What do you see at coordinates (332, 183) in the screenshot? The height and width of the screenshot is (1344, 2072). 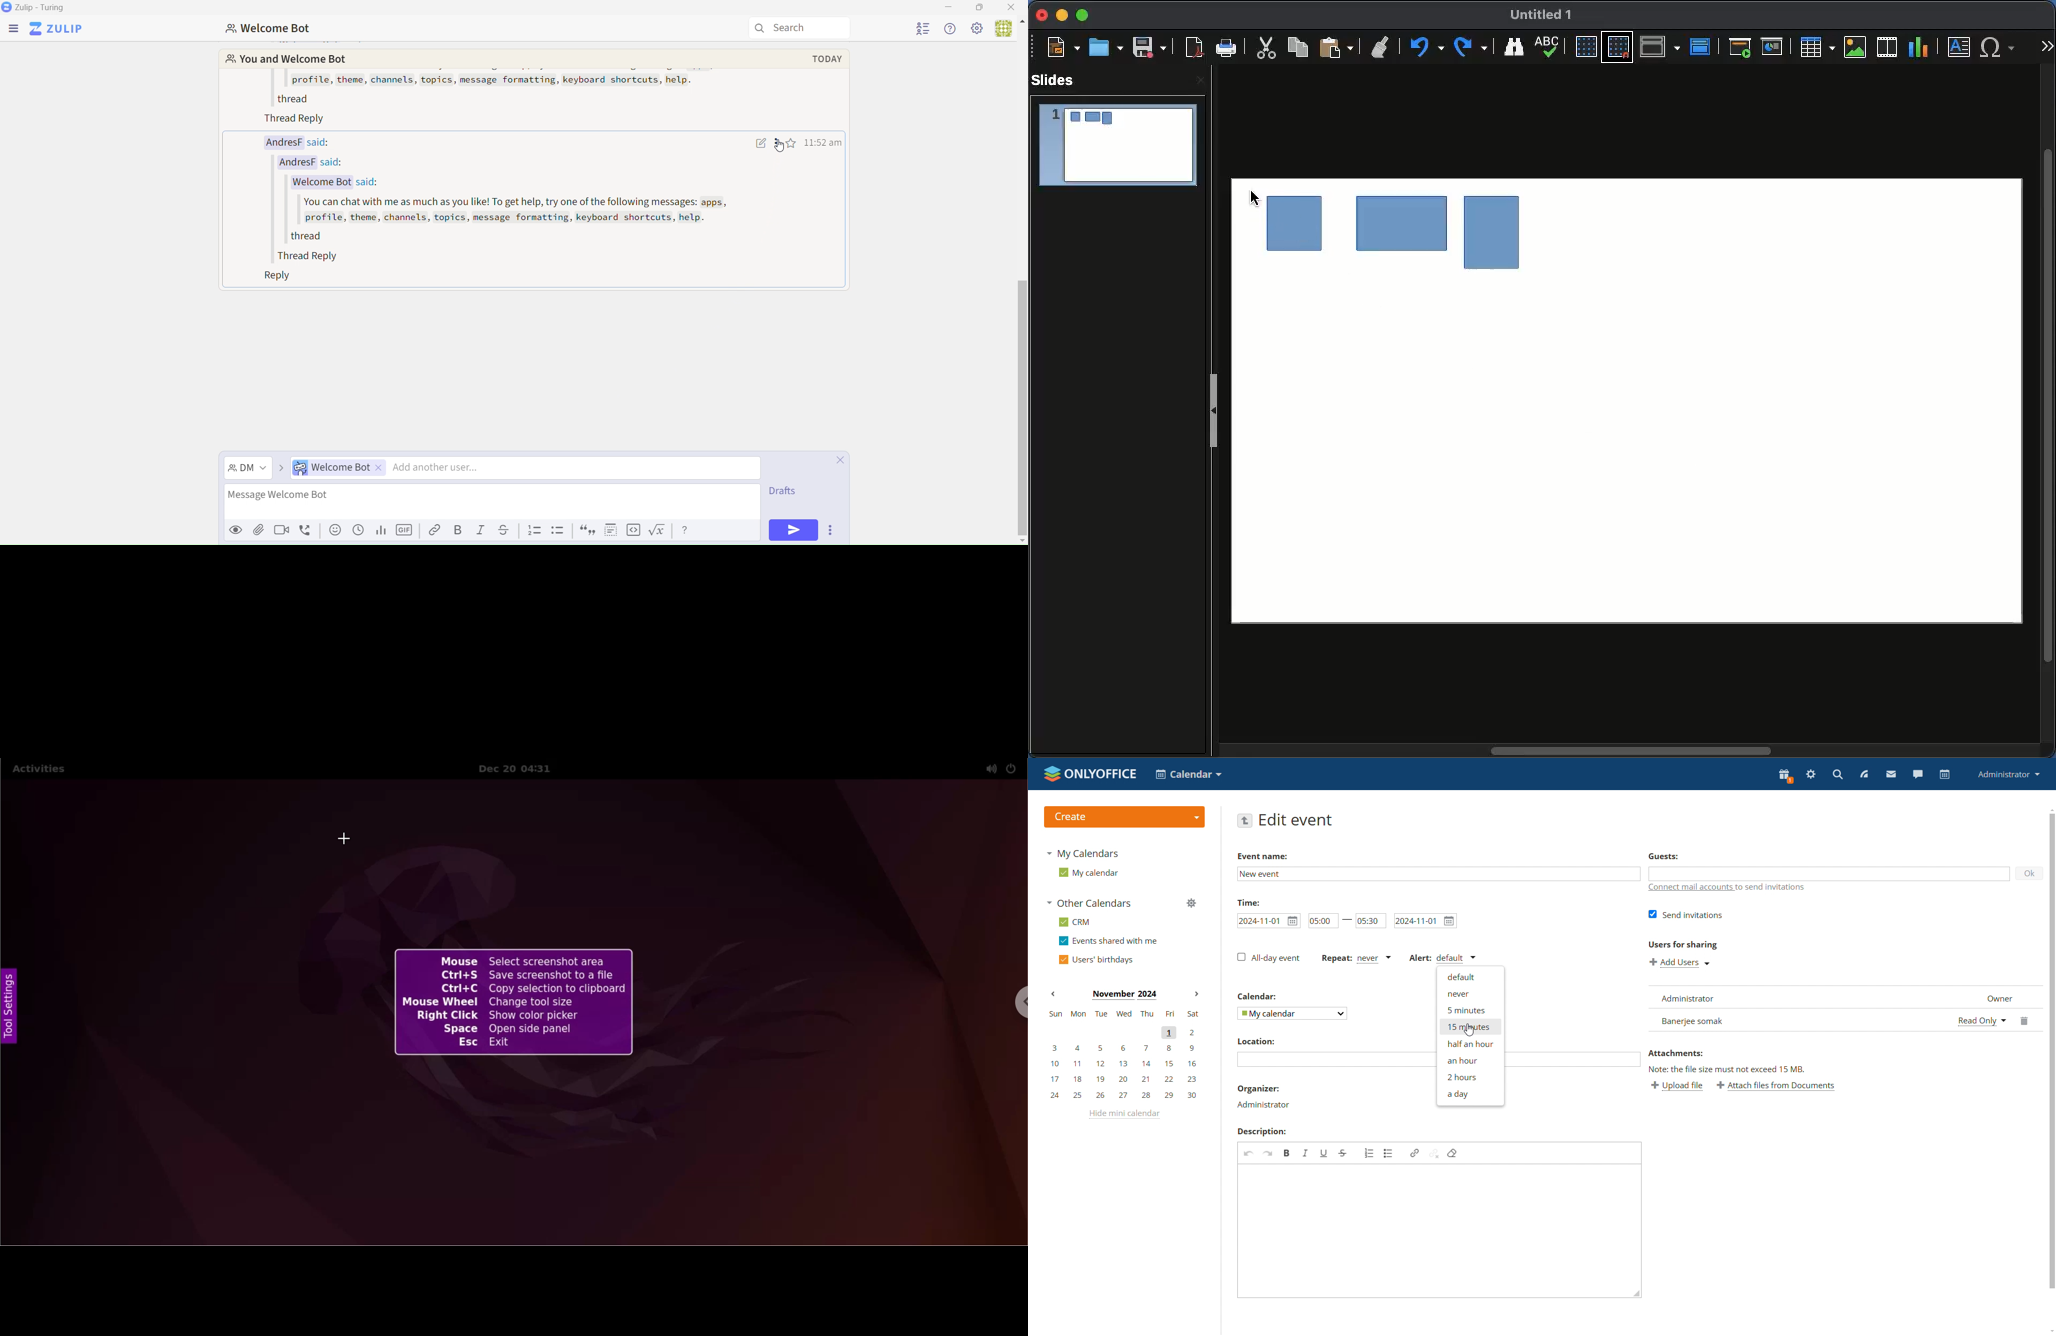 I see `Welcome Bot said:` at bounding box center [332, 183].